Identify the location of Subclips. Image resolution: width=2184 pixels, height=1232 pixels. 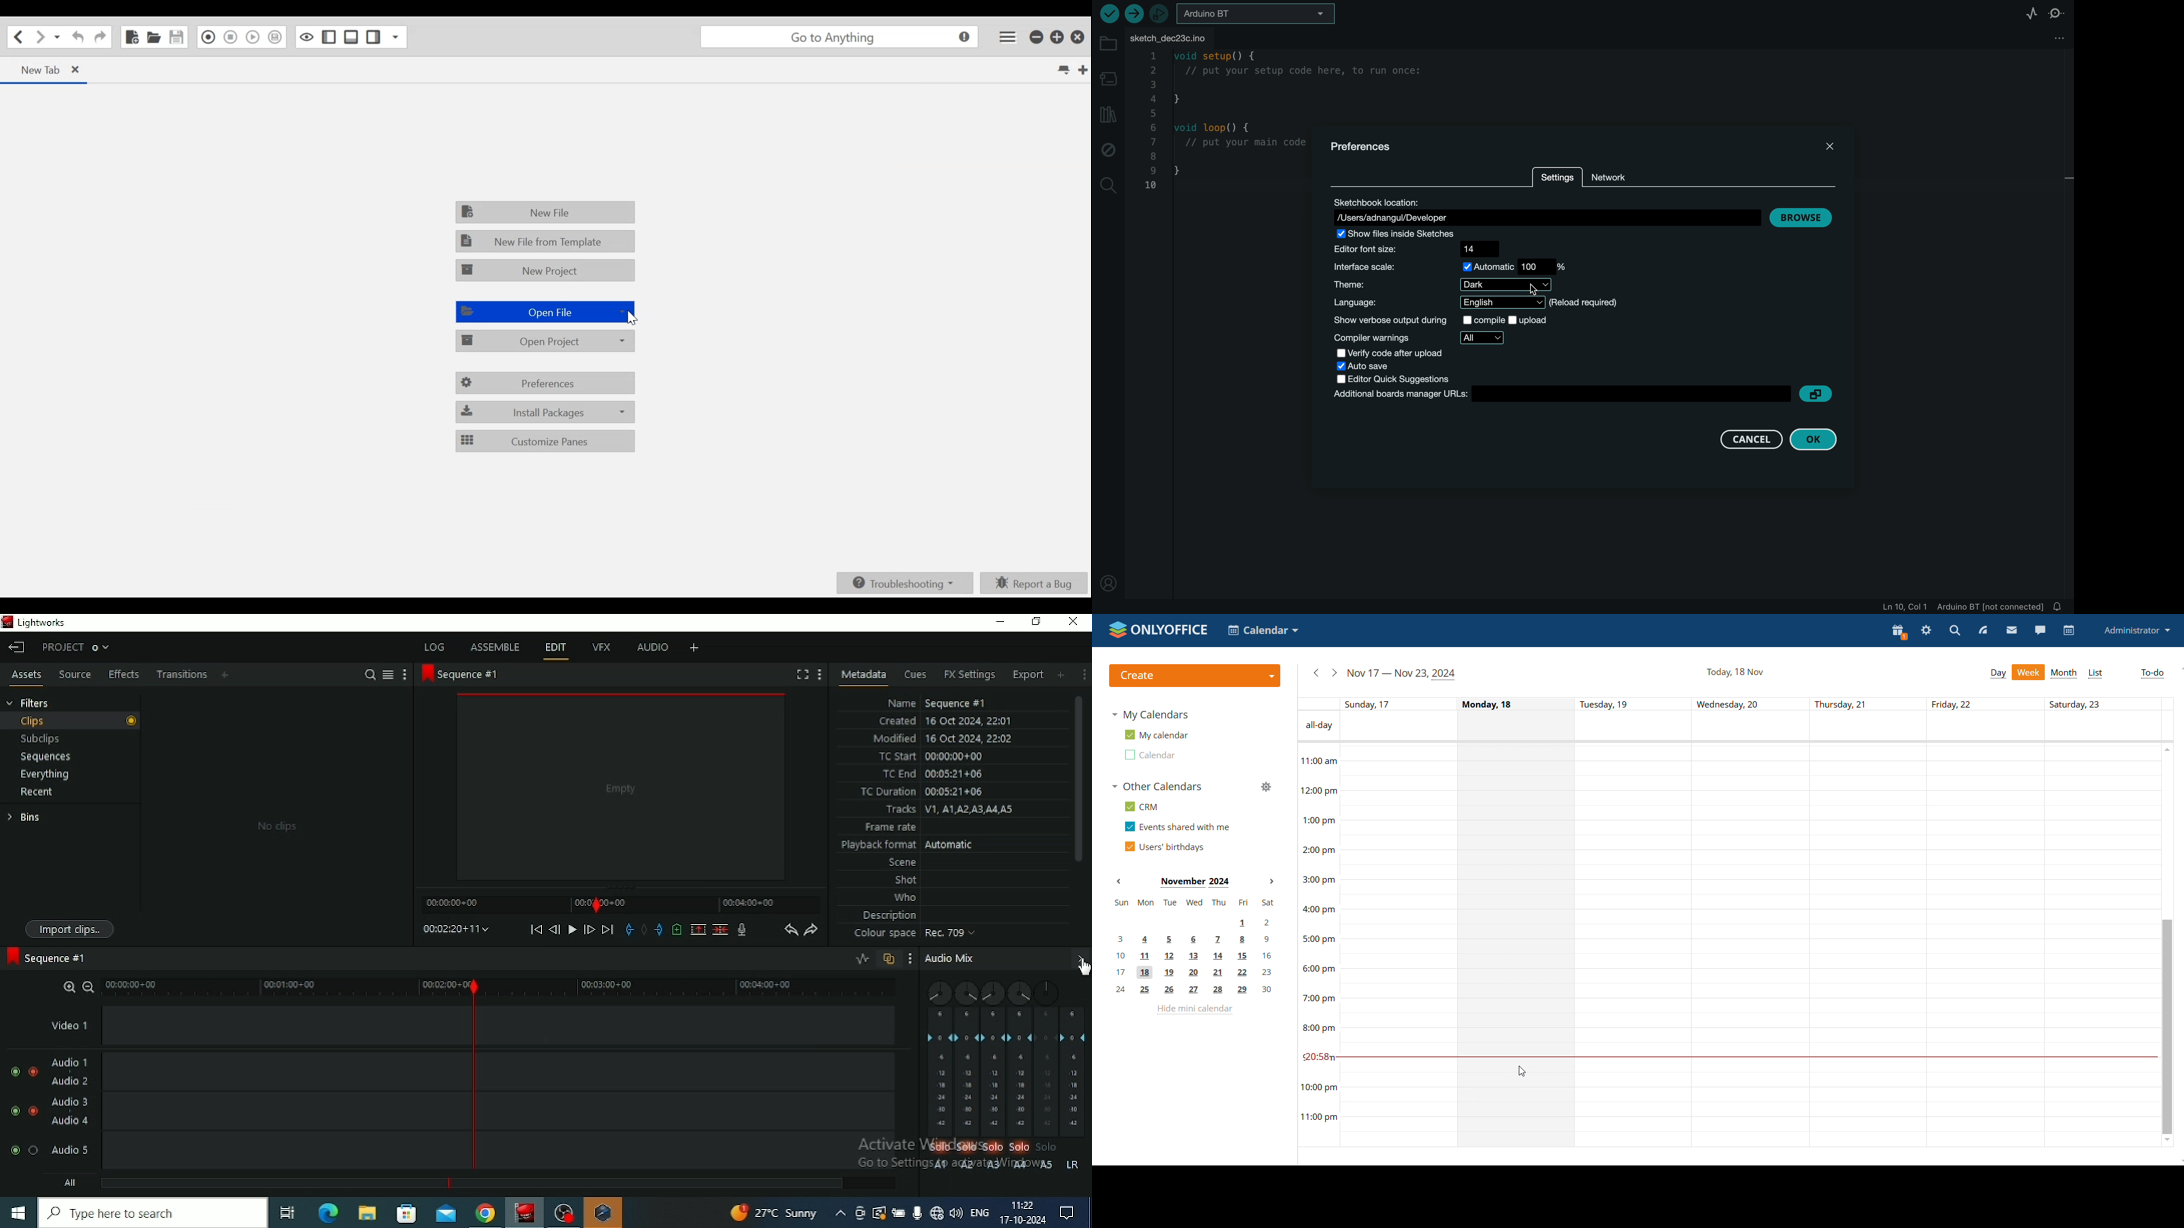
(42, 740).